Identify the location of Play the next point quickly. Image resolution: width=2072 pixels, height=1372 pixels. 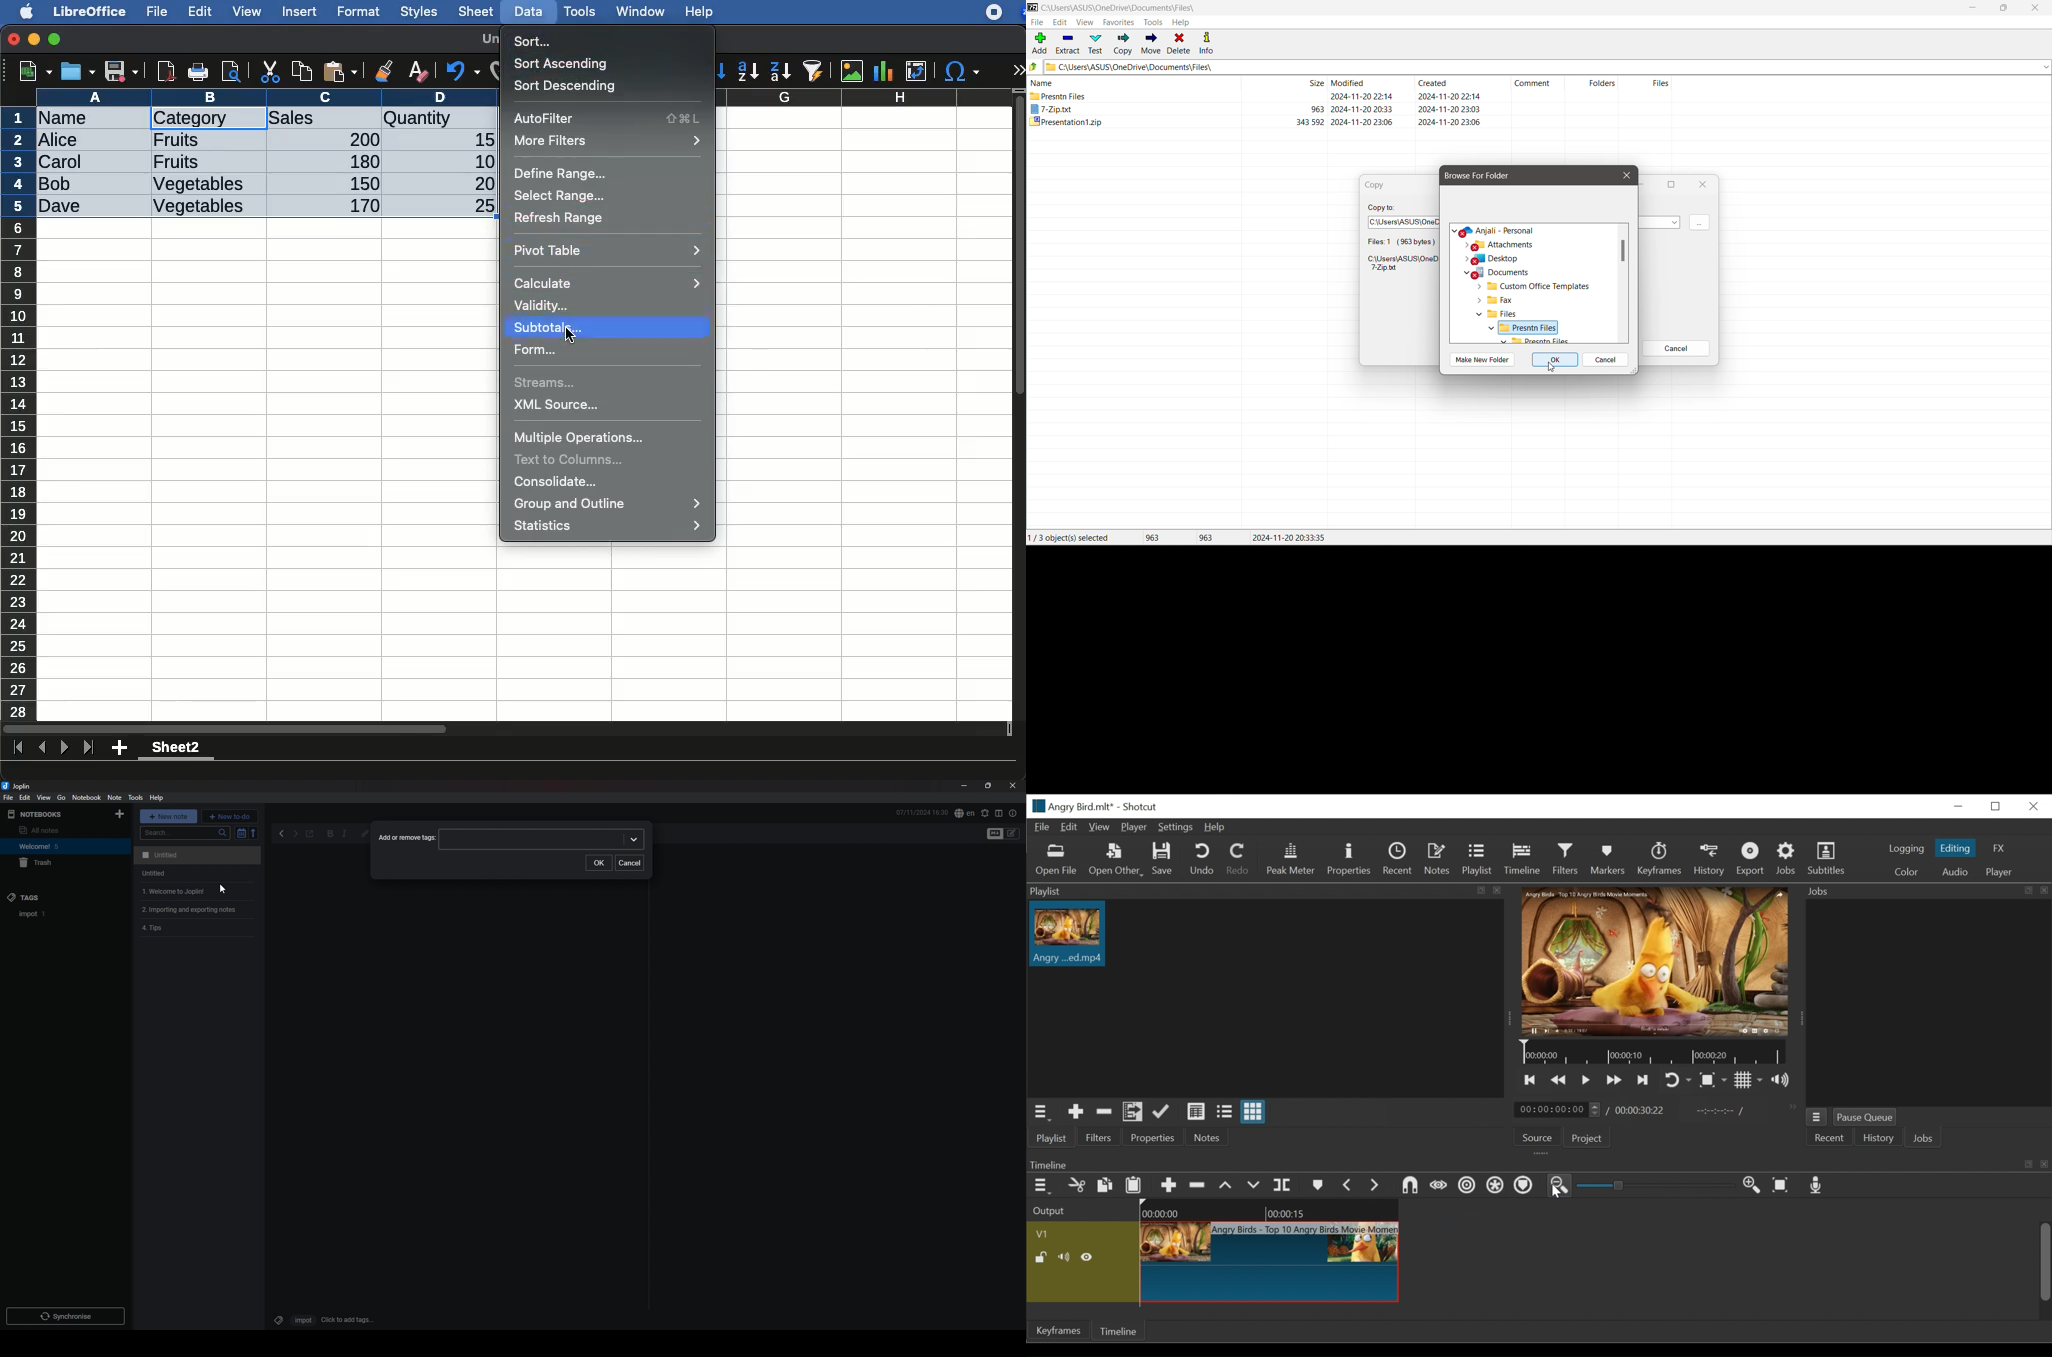
(1644, 1080).